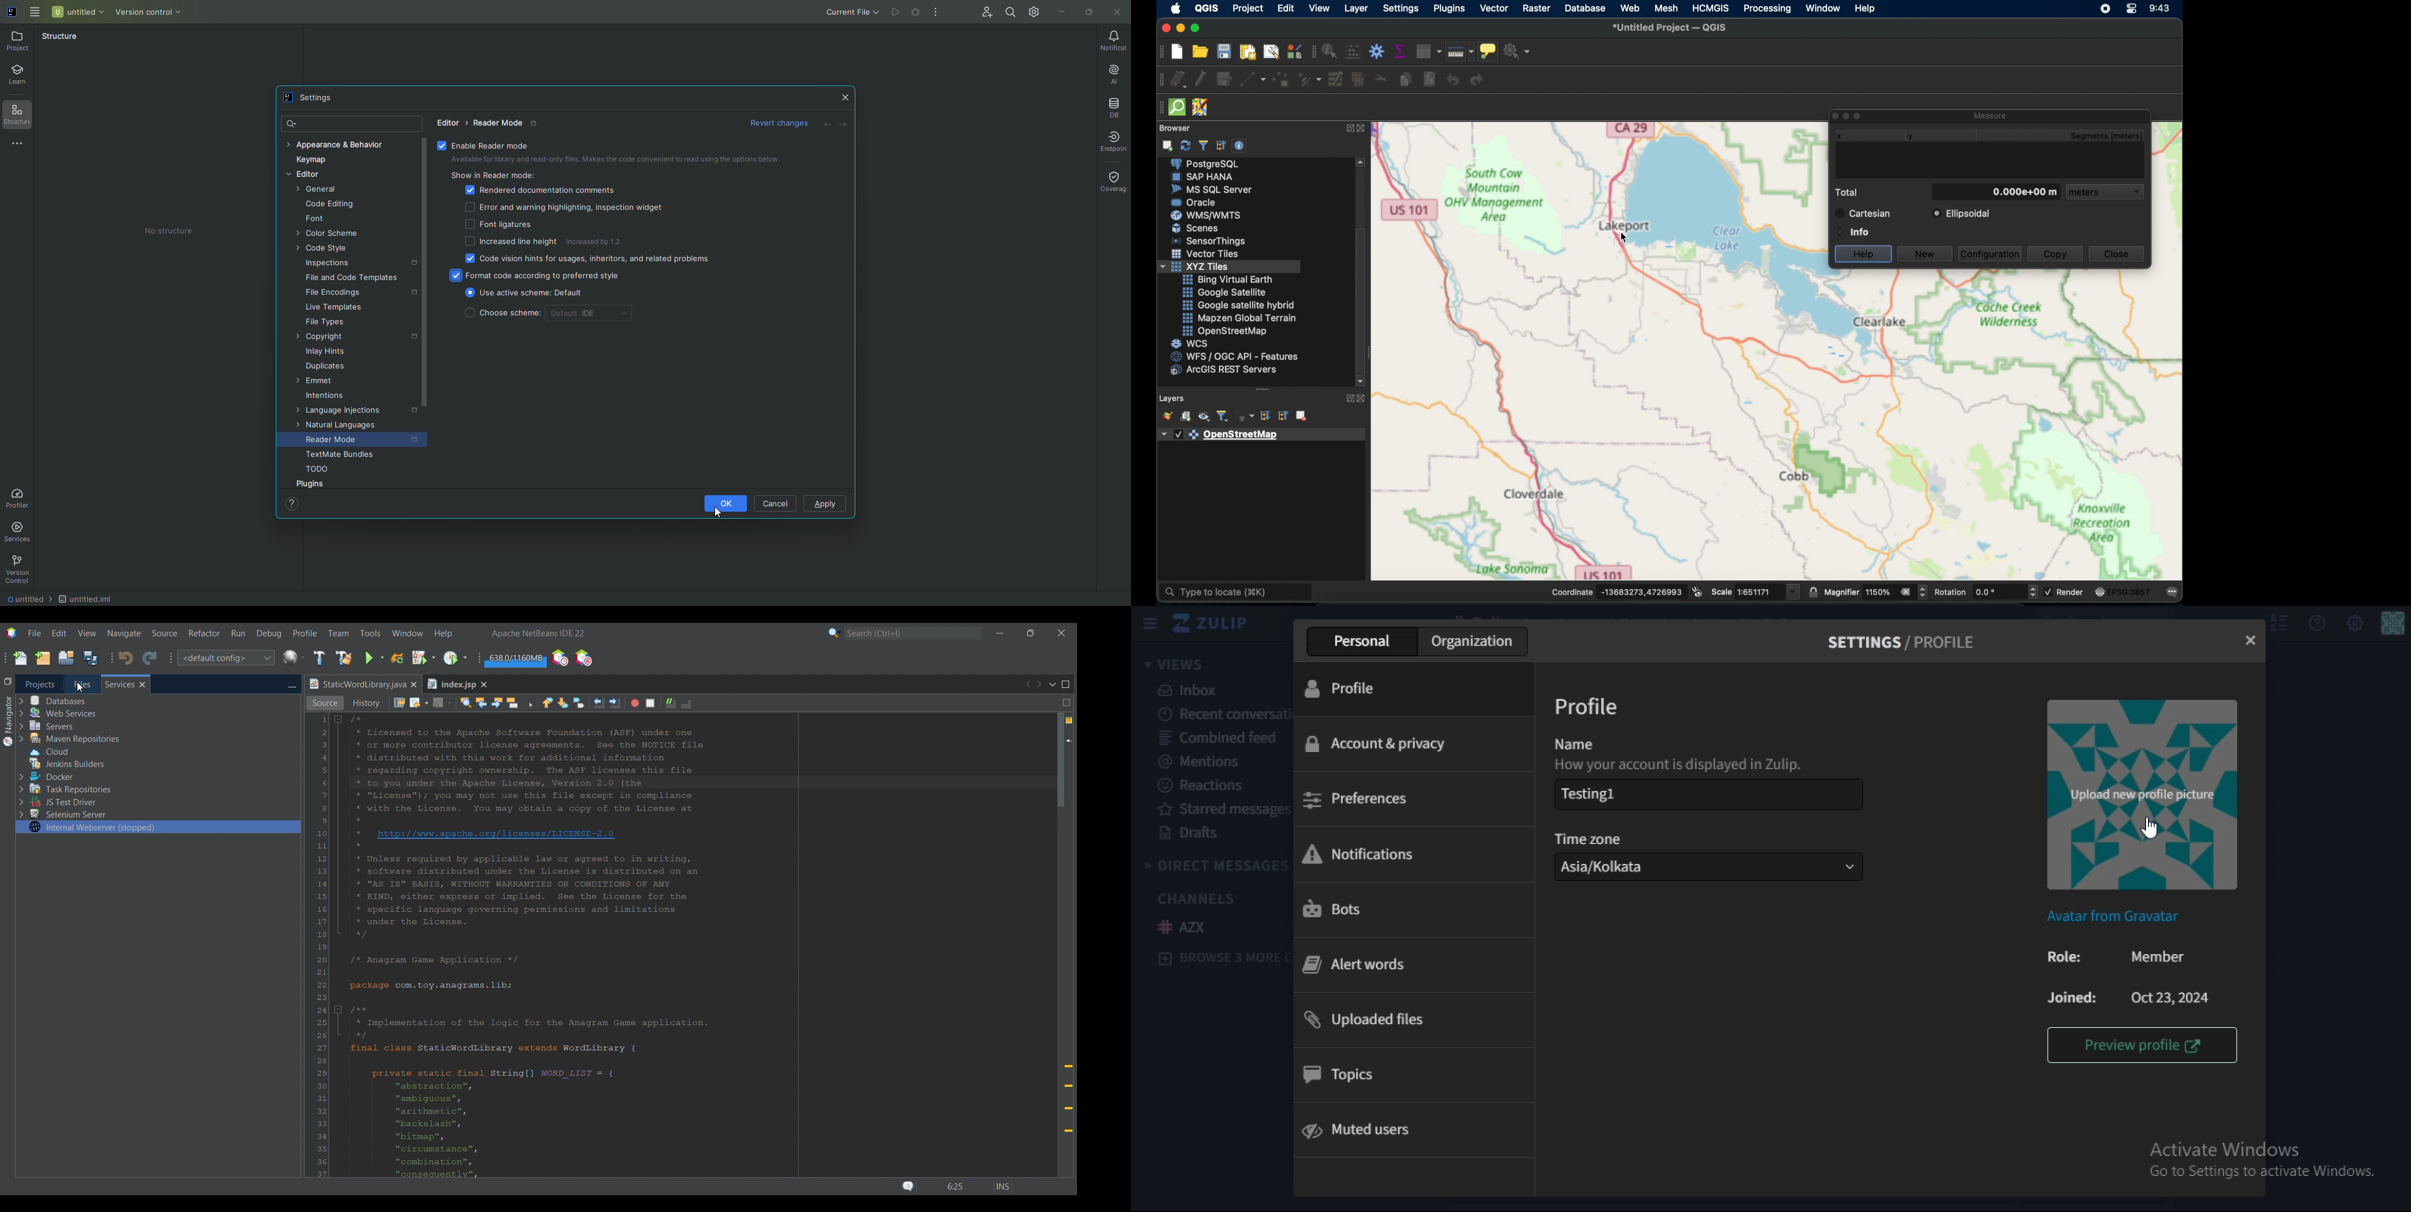 This screenshot has width=2436, height=1232. What do you see at coordinates (1253, 81) in the screenshot?
I see `digitize with segment` at bounding box center [1253, 81].